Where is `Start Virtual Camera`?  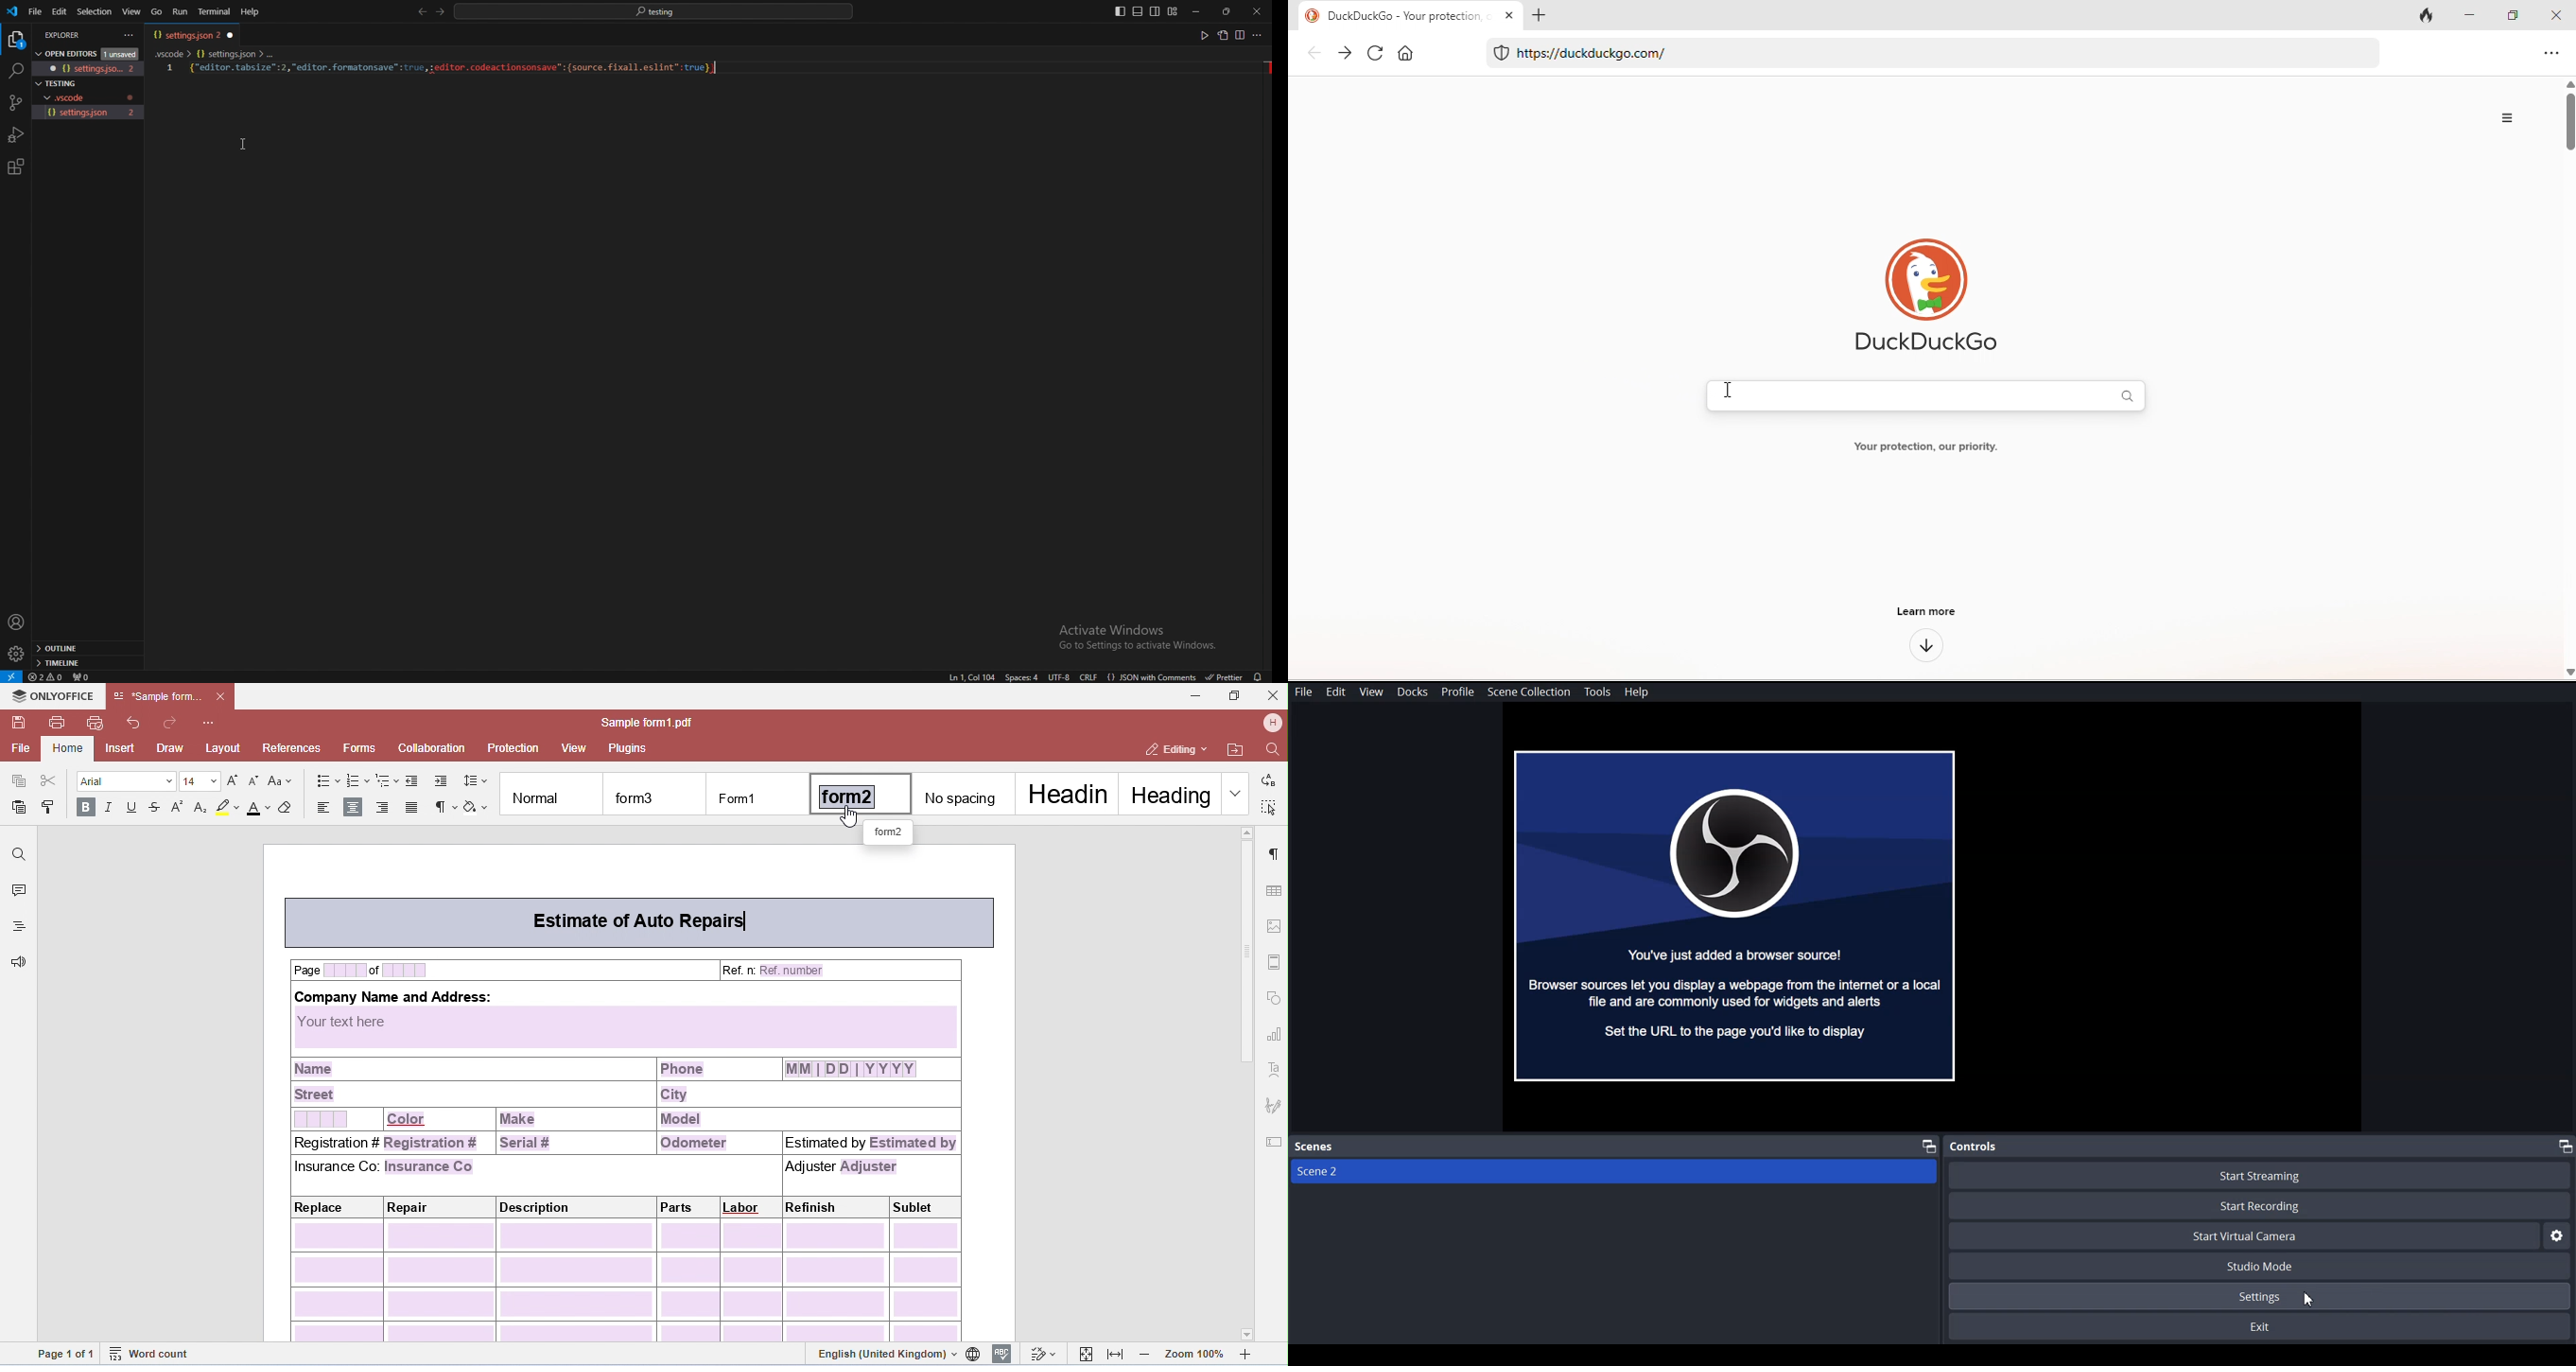 Start Virtual Camera is located at coordinates (2244, 1236).